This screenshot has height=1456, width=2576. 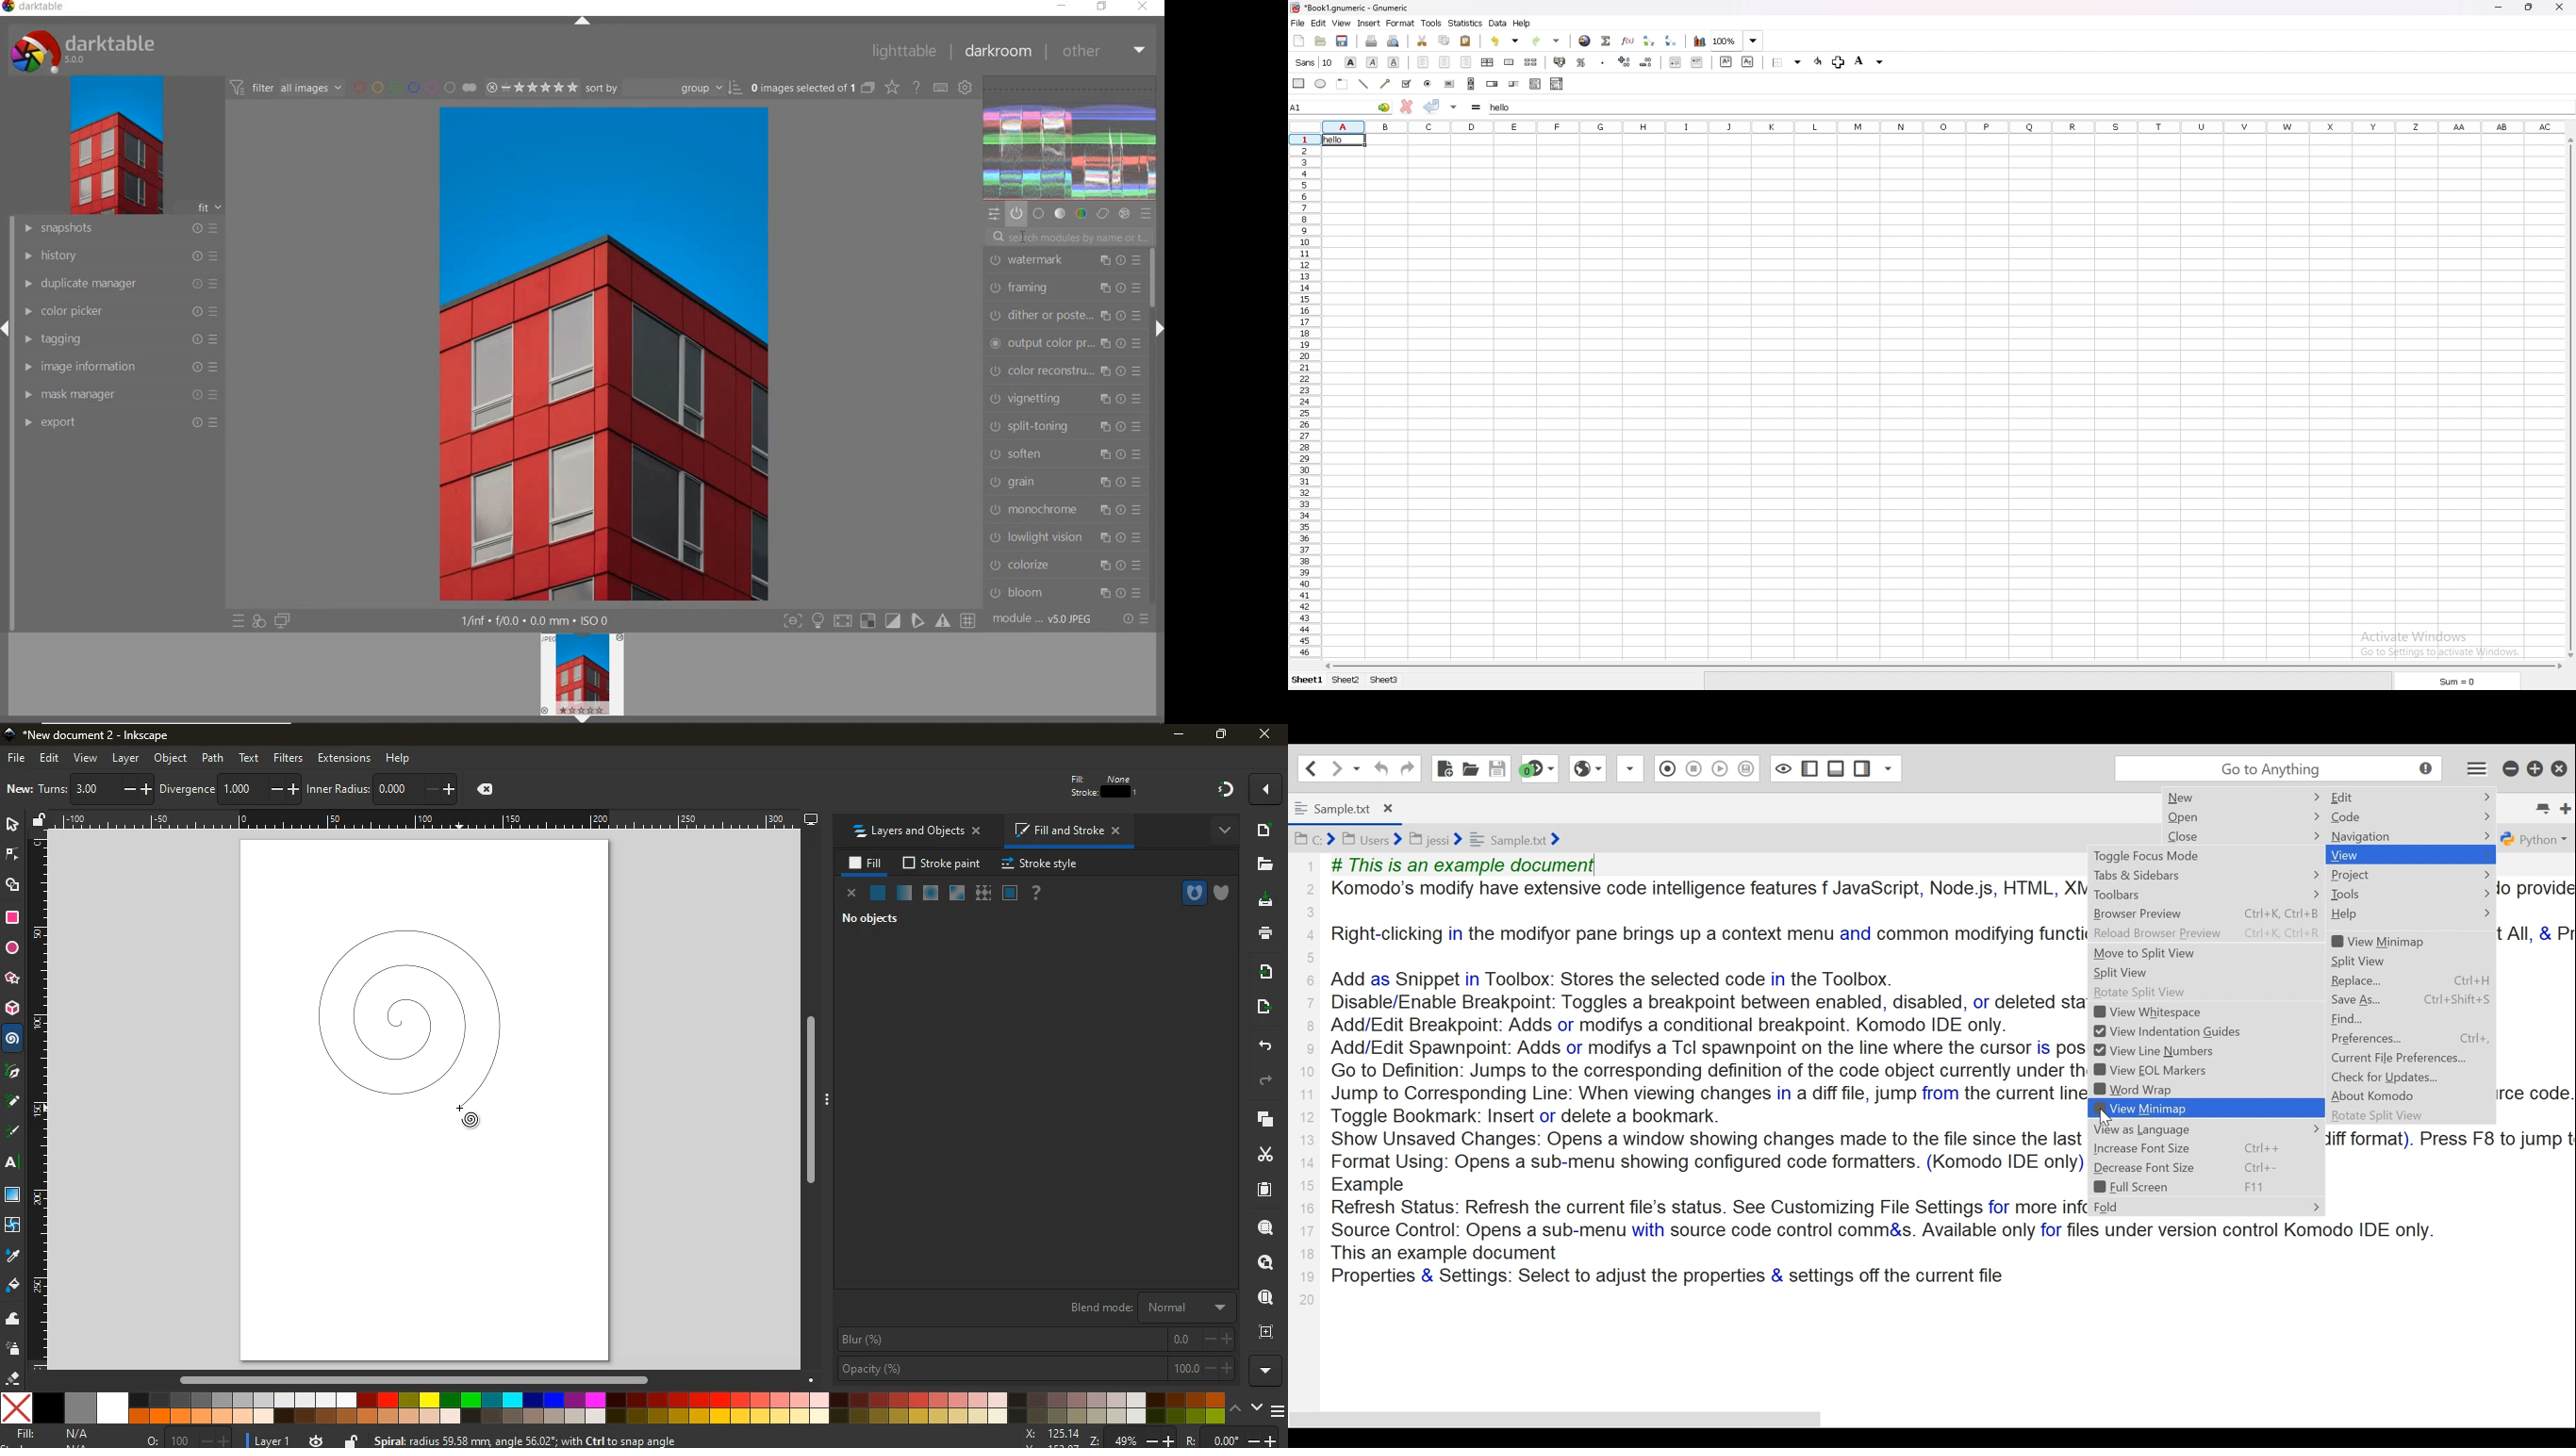 What do you see at coordinates (119, 367) in the screenshot?
I see `image information` at bounding box center [119, 367].